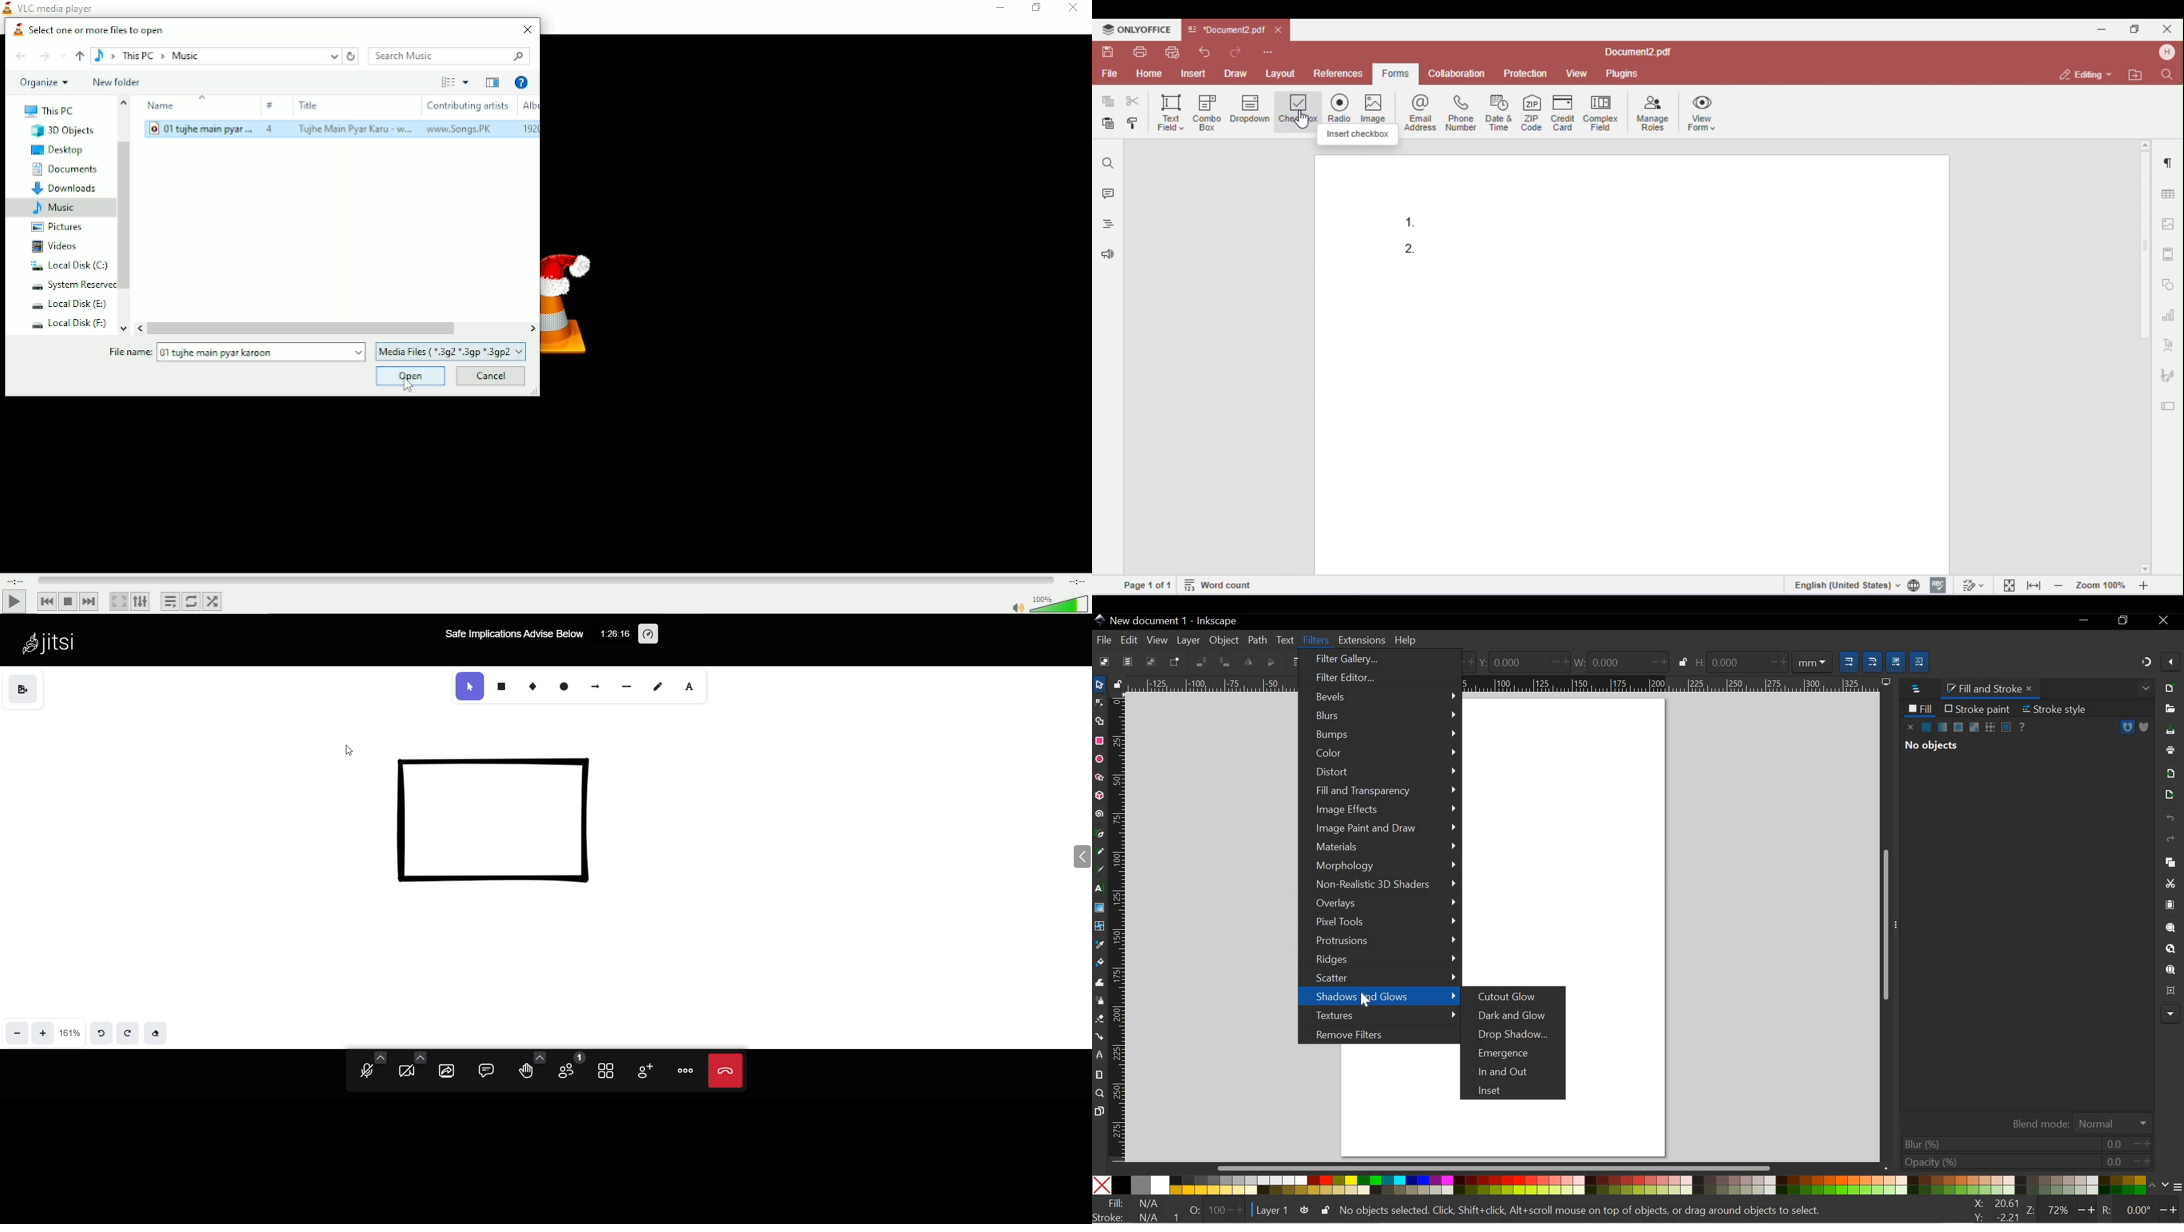 Image resolution: width=2184 pixels, height=1232 pixels. I want to click on Safe Implications Advise Below, so click(512, 637).